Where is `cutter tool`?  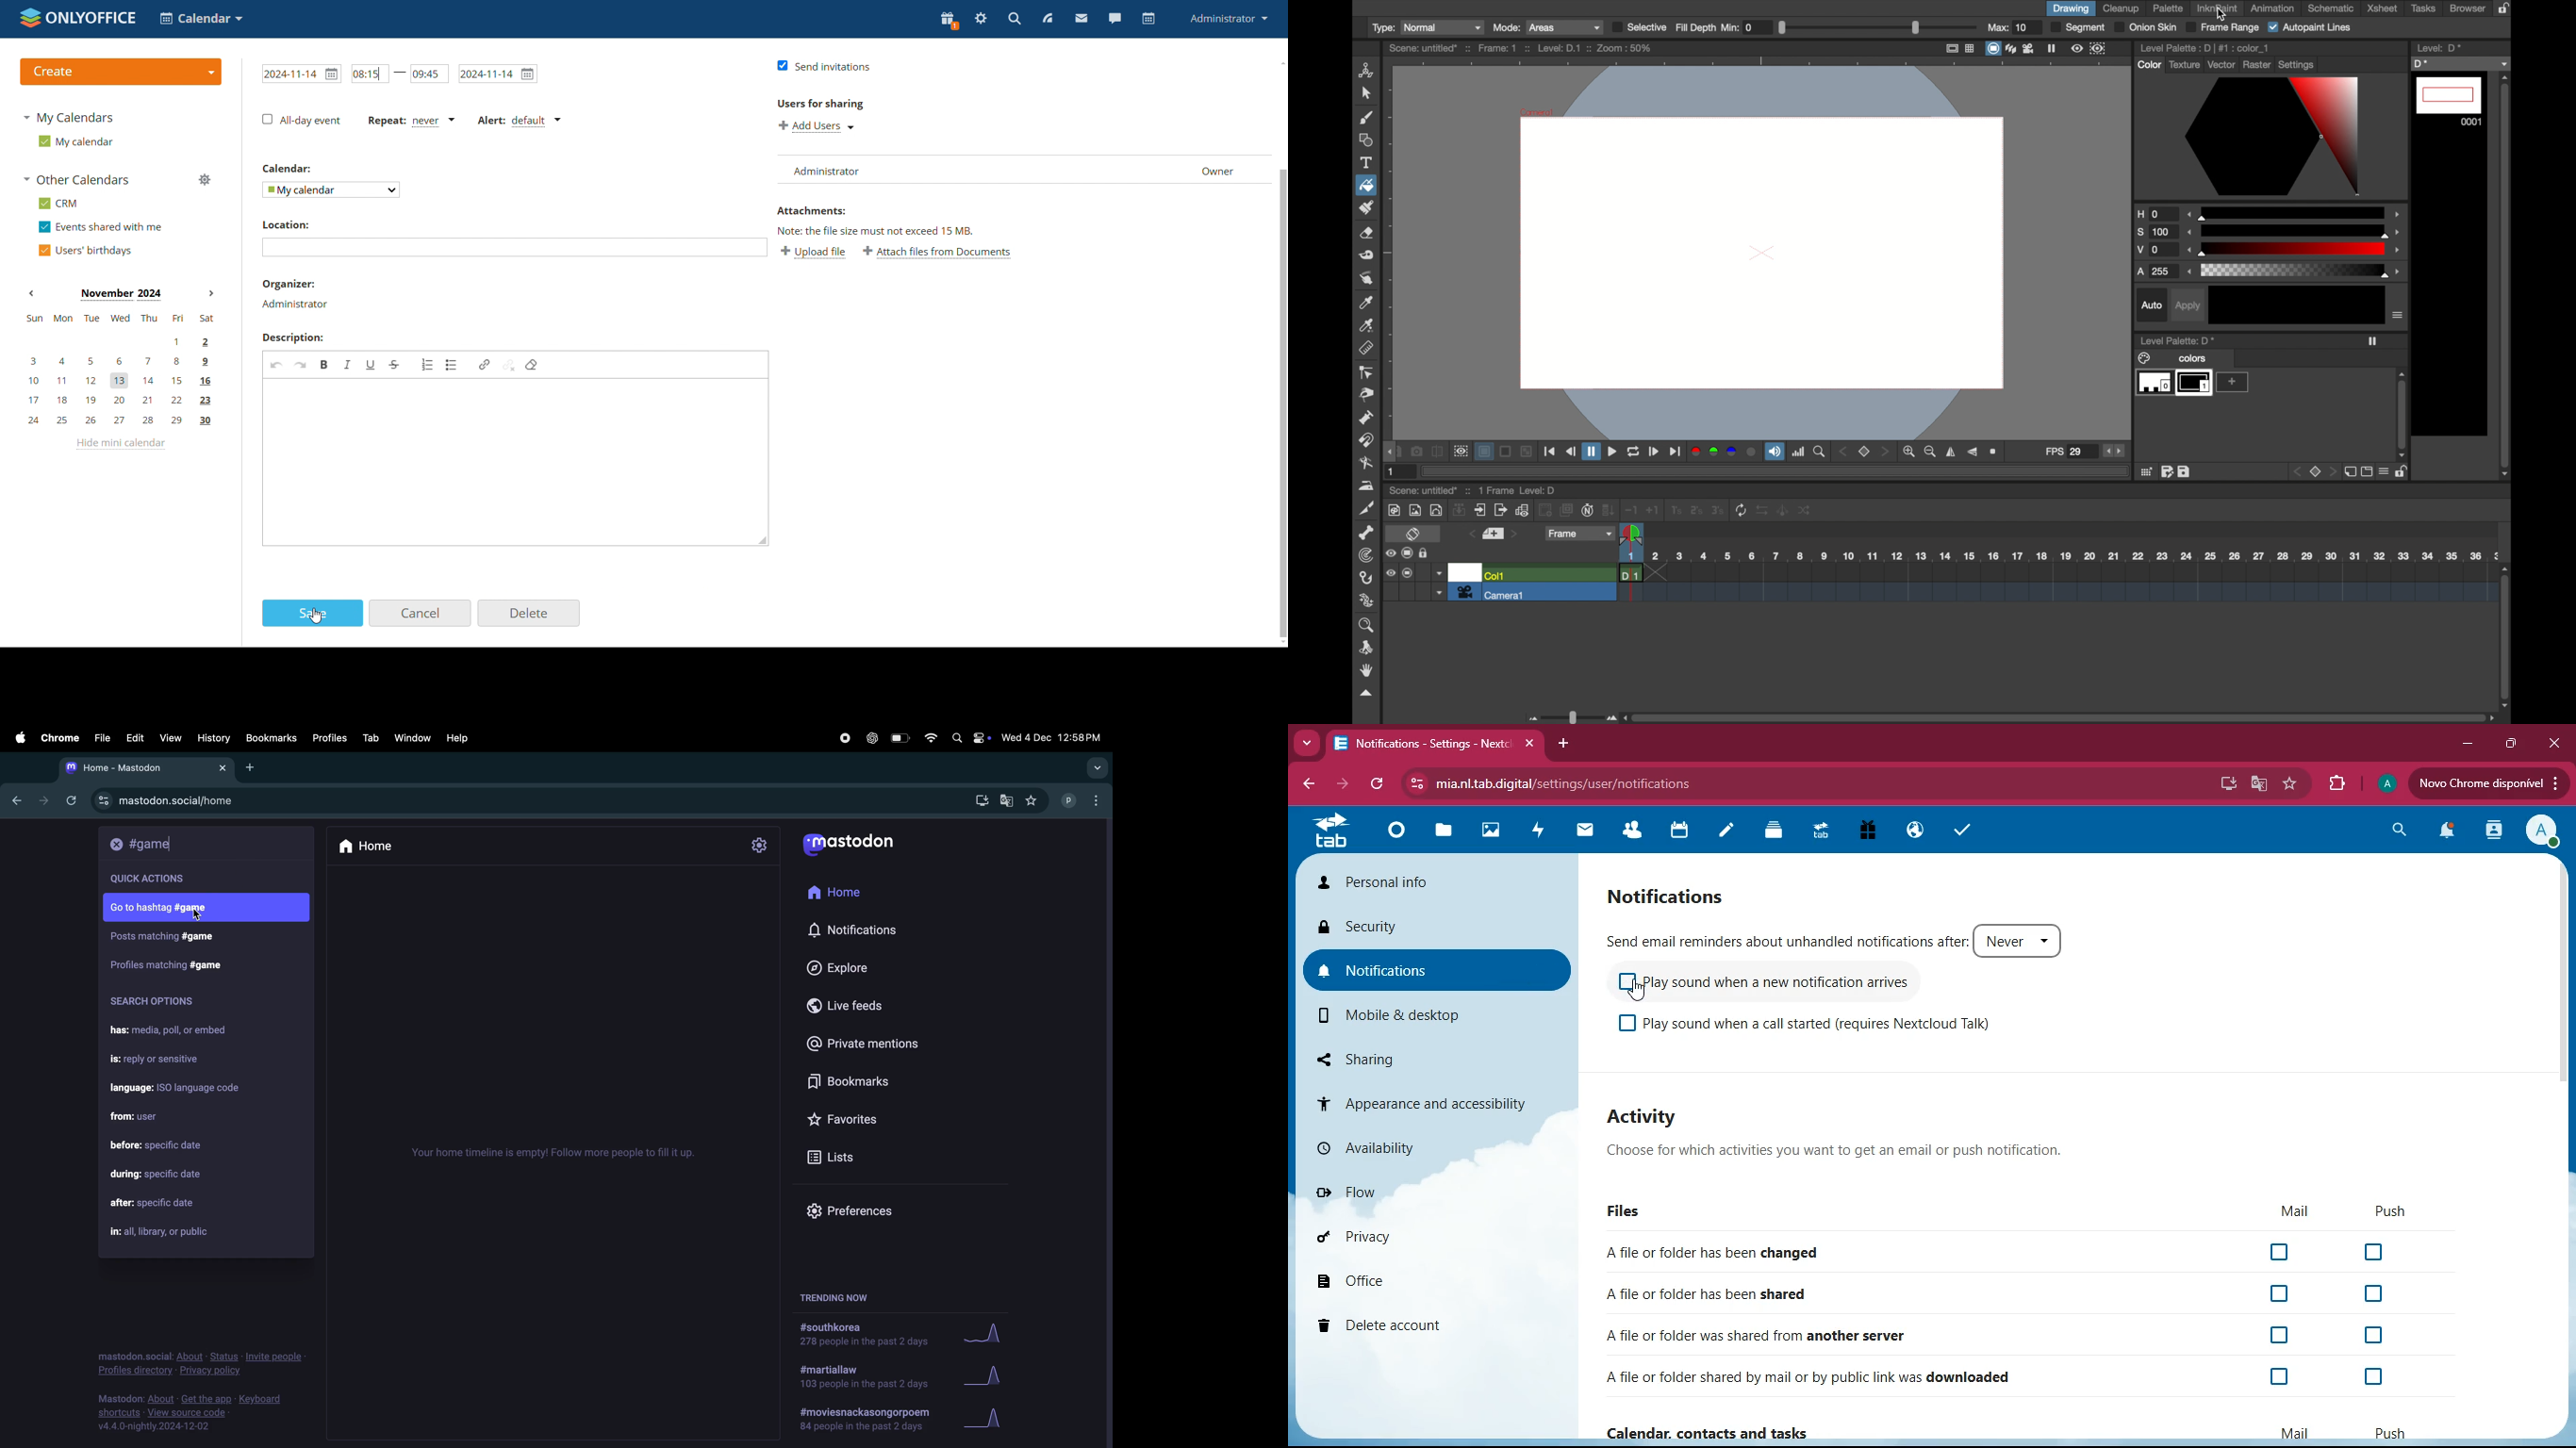 cutter tool is located at coordinates (1367, 509).